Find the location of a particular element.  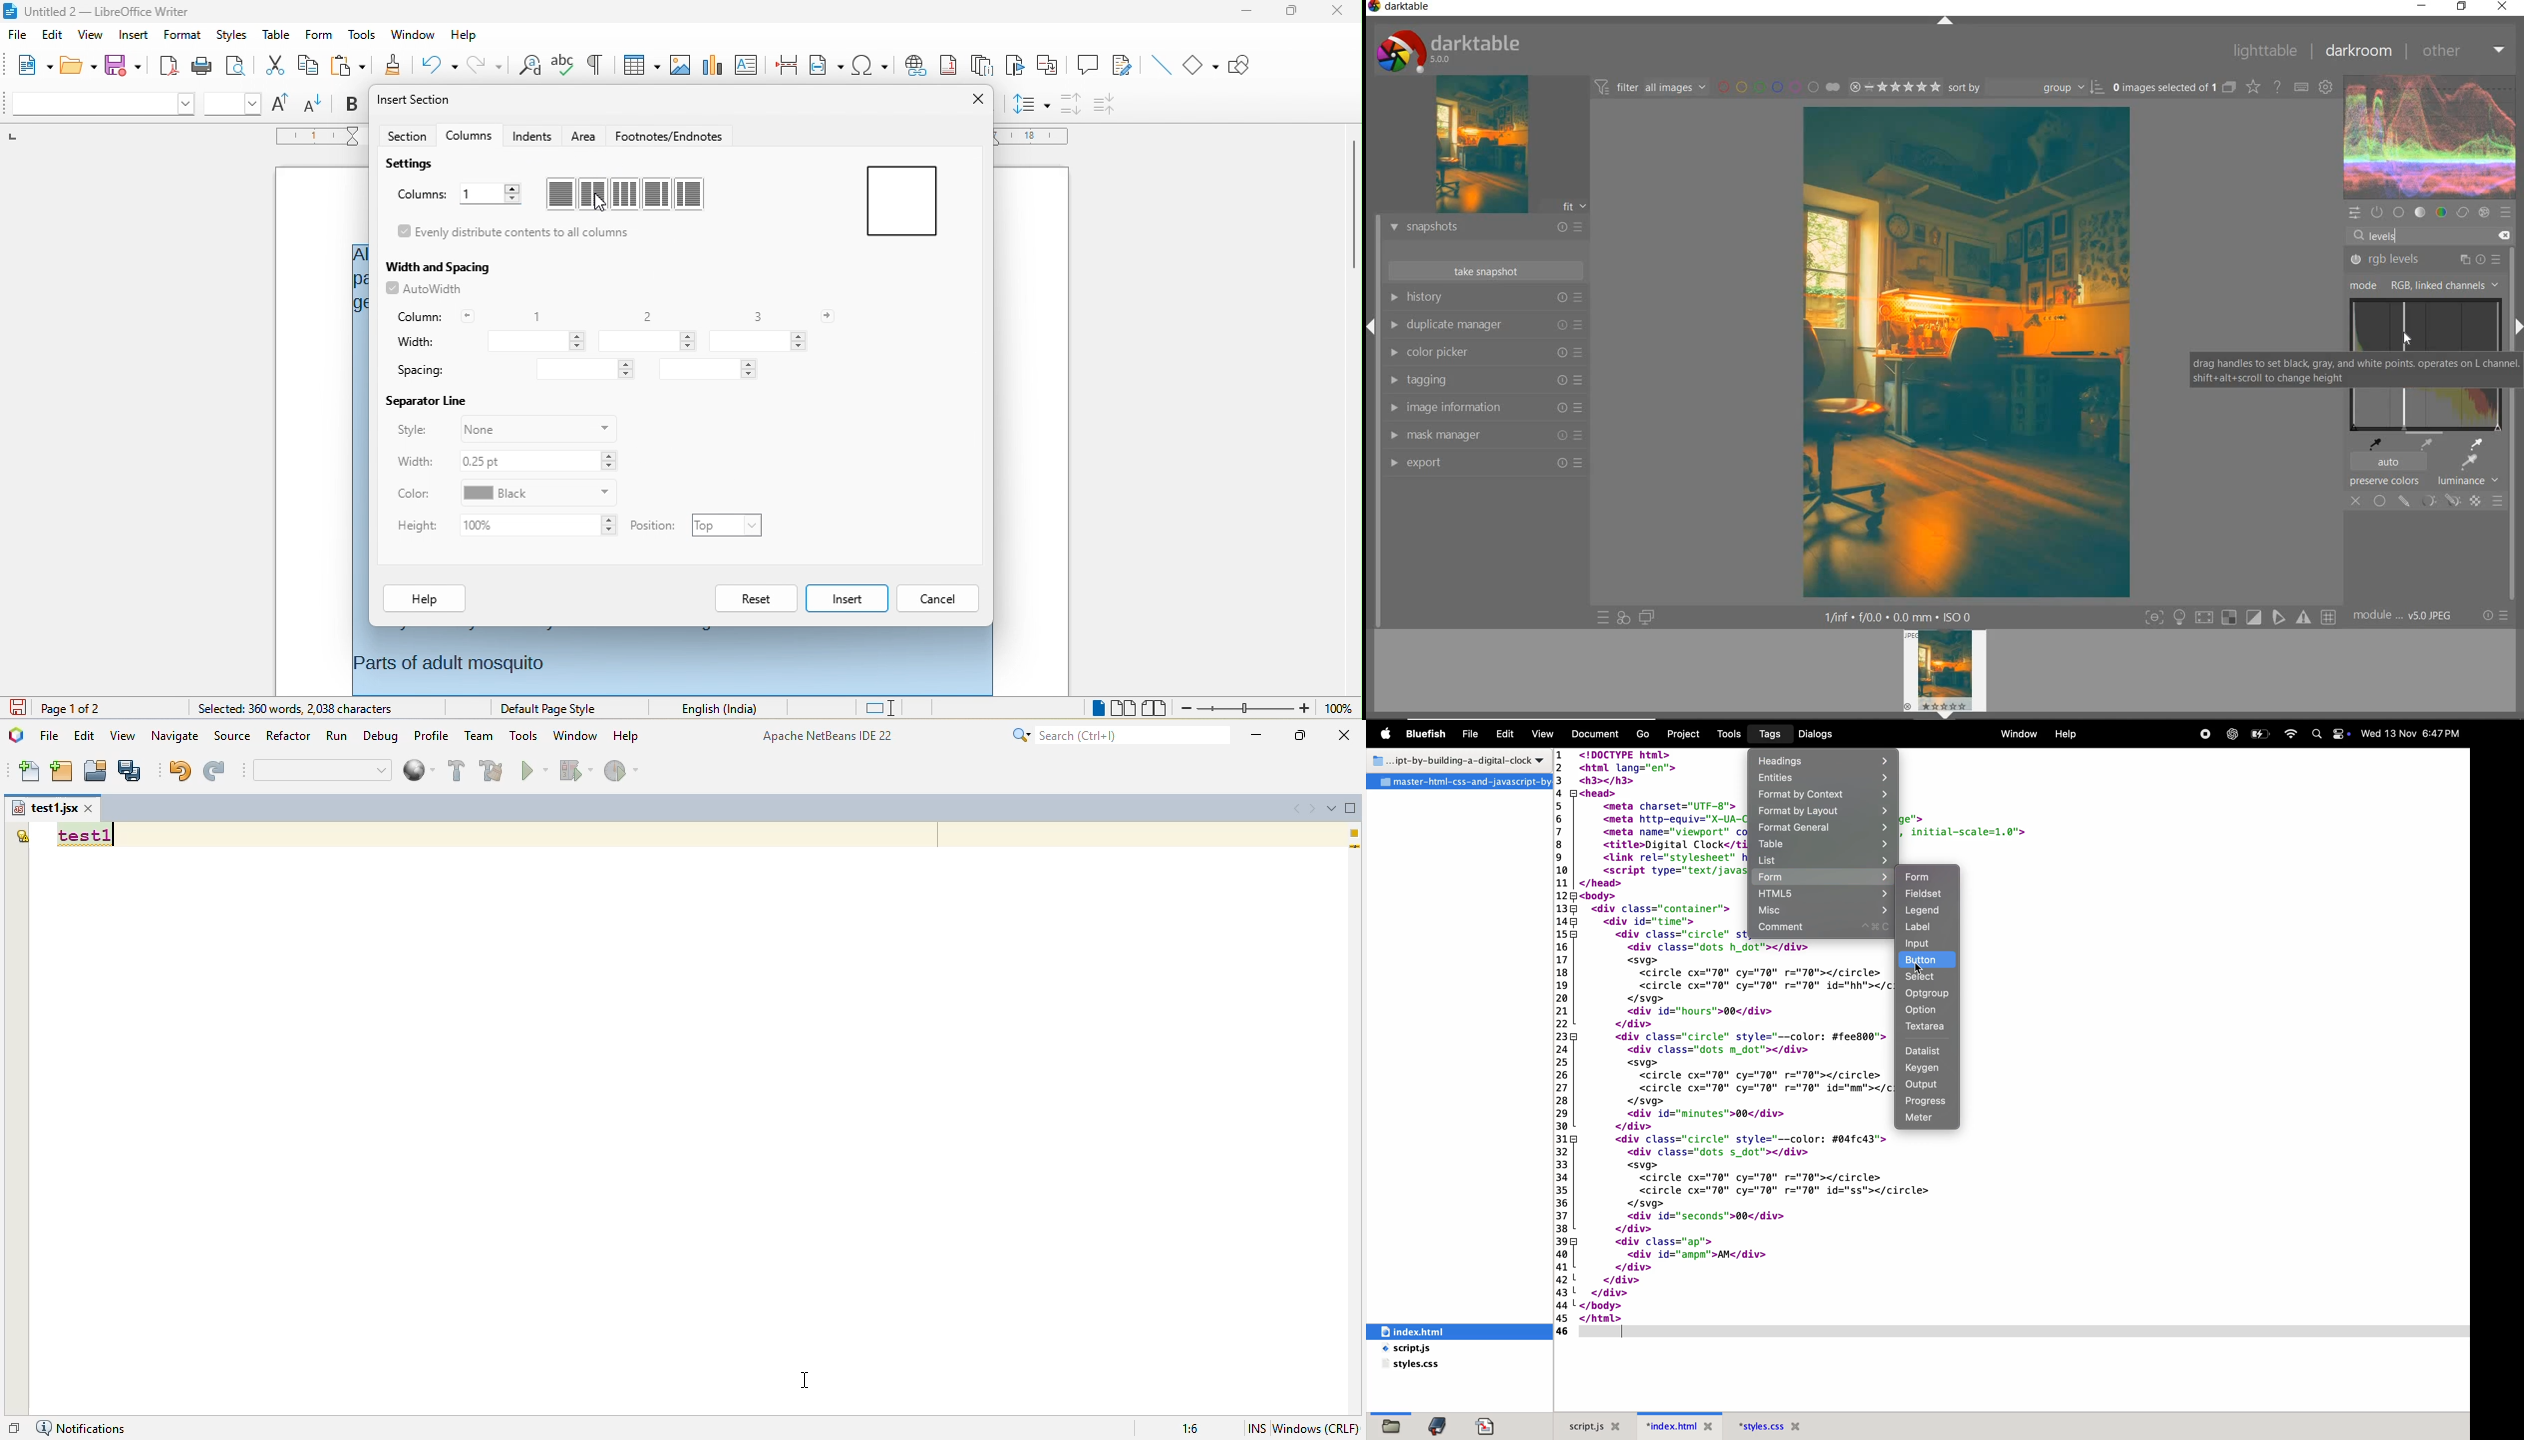

effect is located at coordinates (2486, 213).